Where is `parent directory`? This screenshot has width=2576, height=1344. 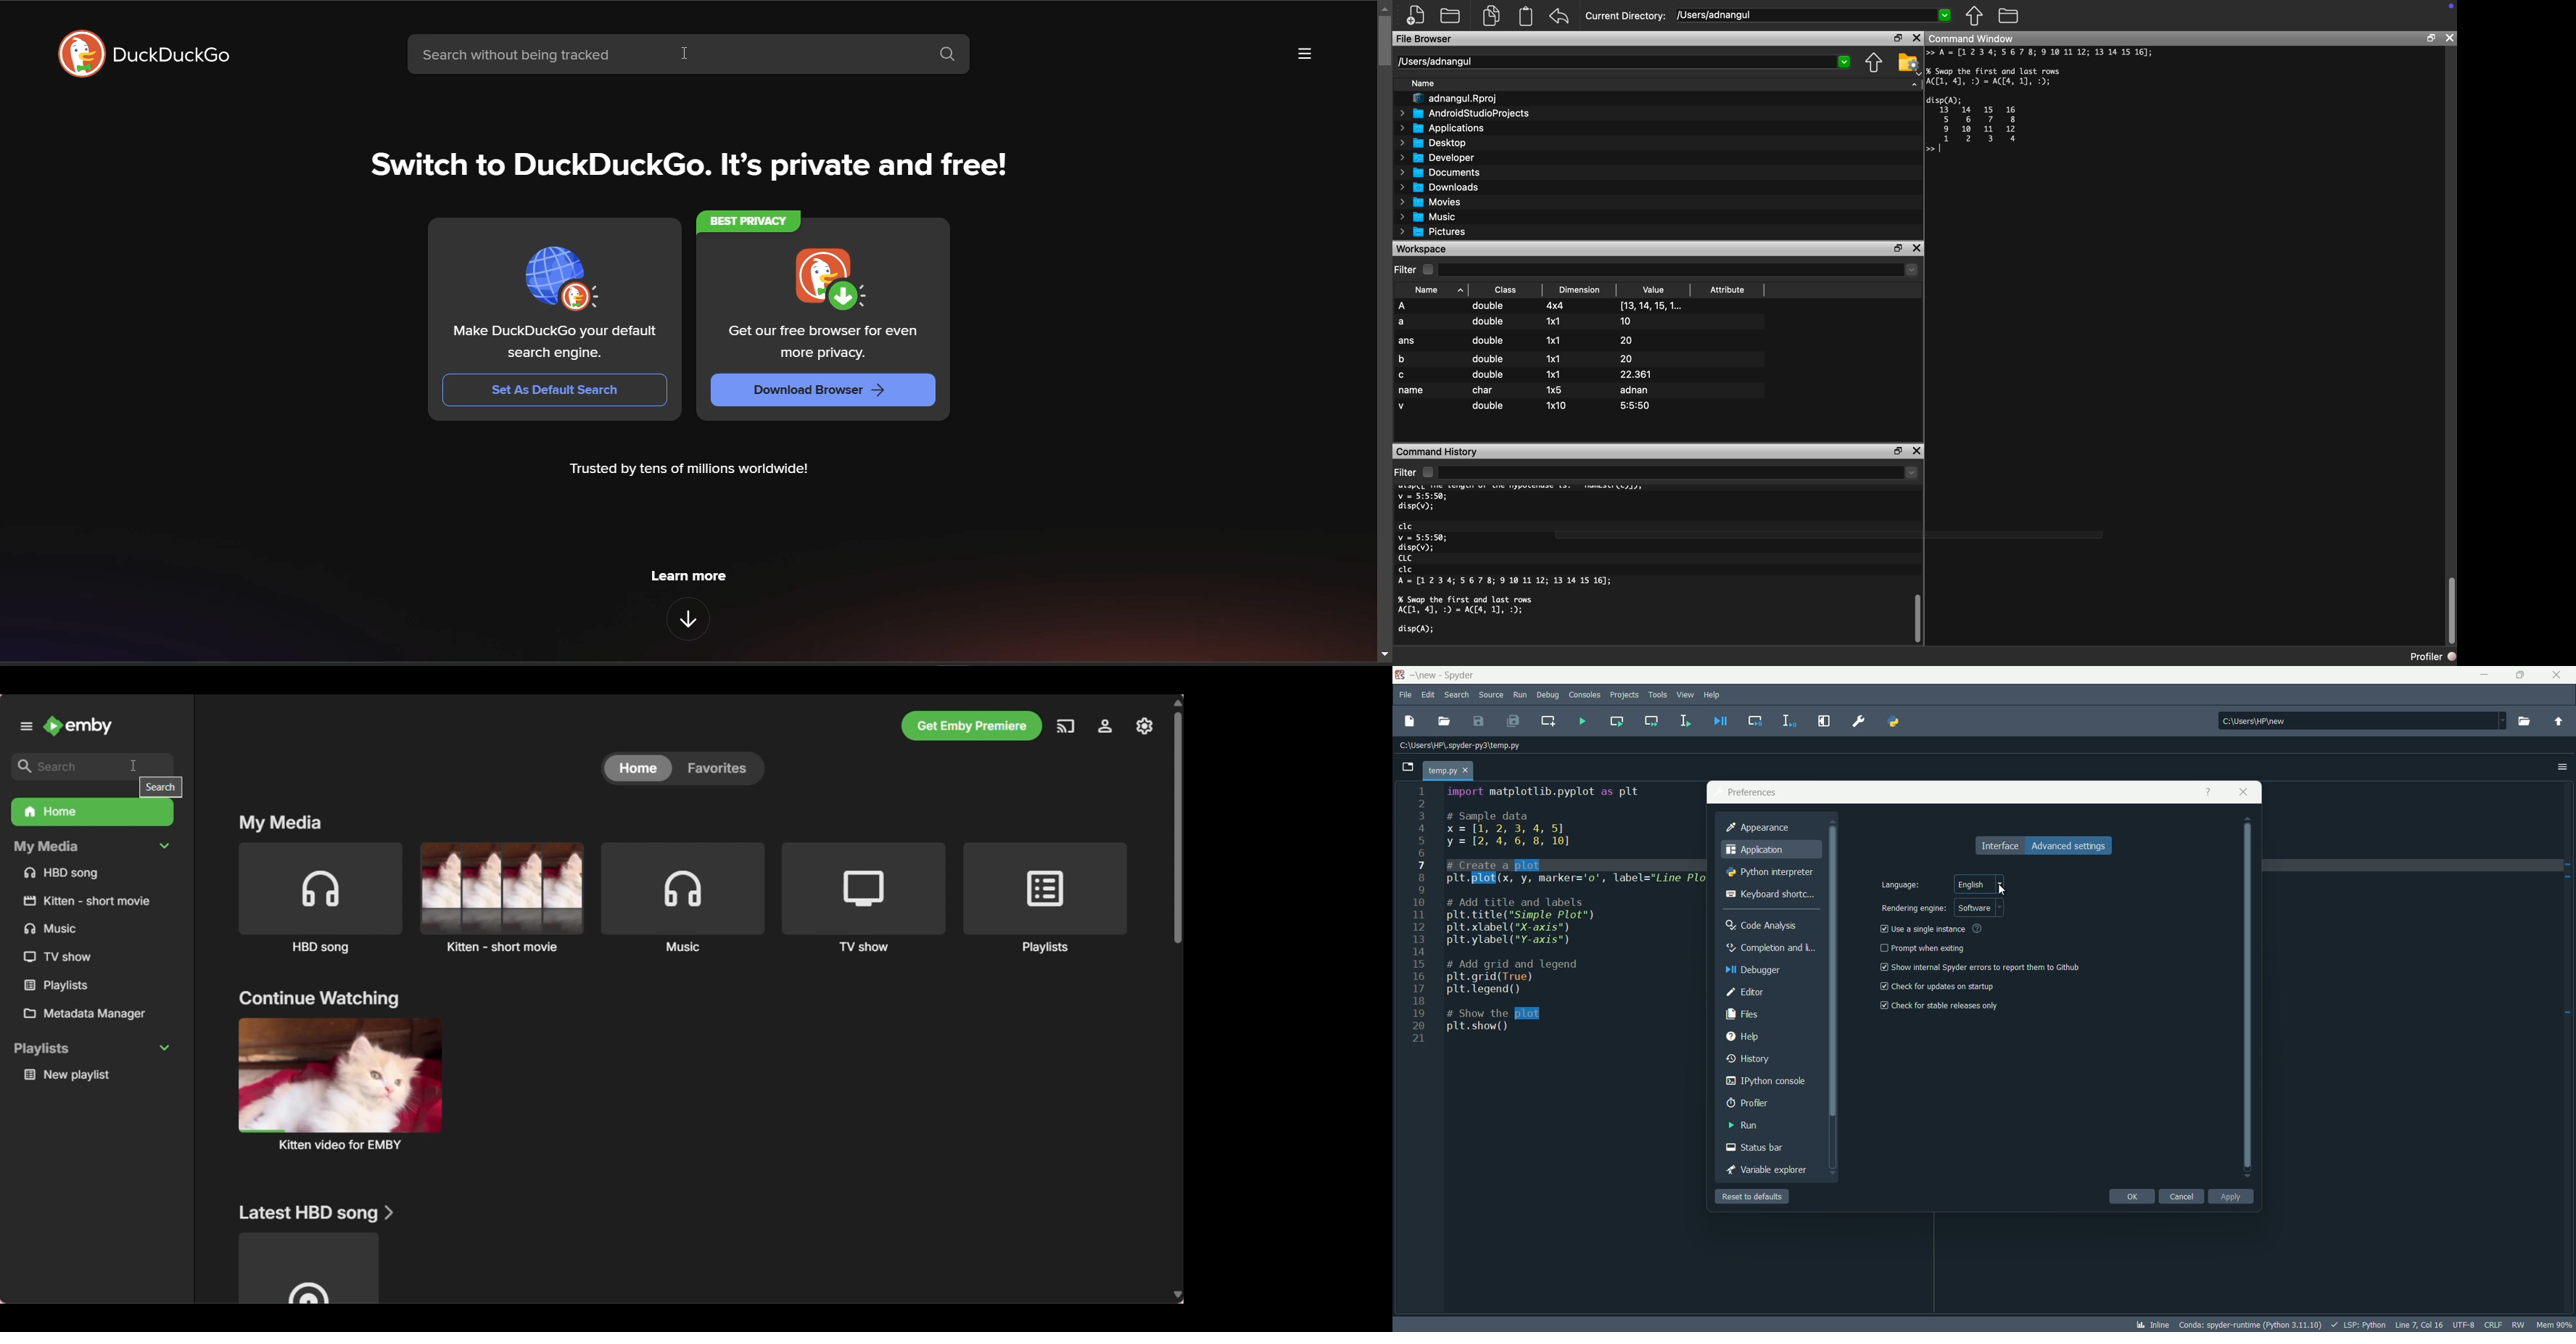
parent directory is located at coordinates (2559, 722).